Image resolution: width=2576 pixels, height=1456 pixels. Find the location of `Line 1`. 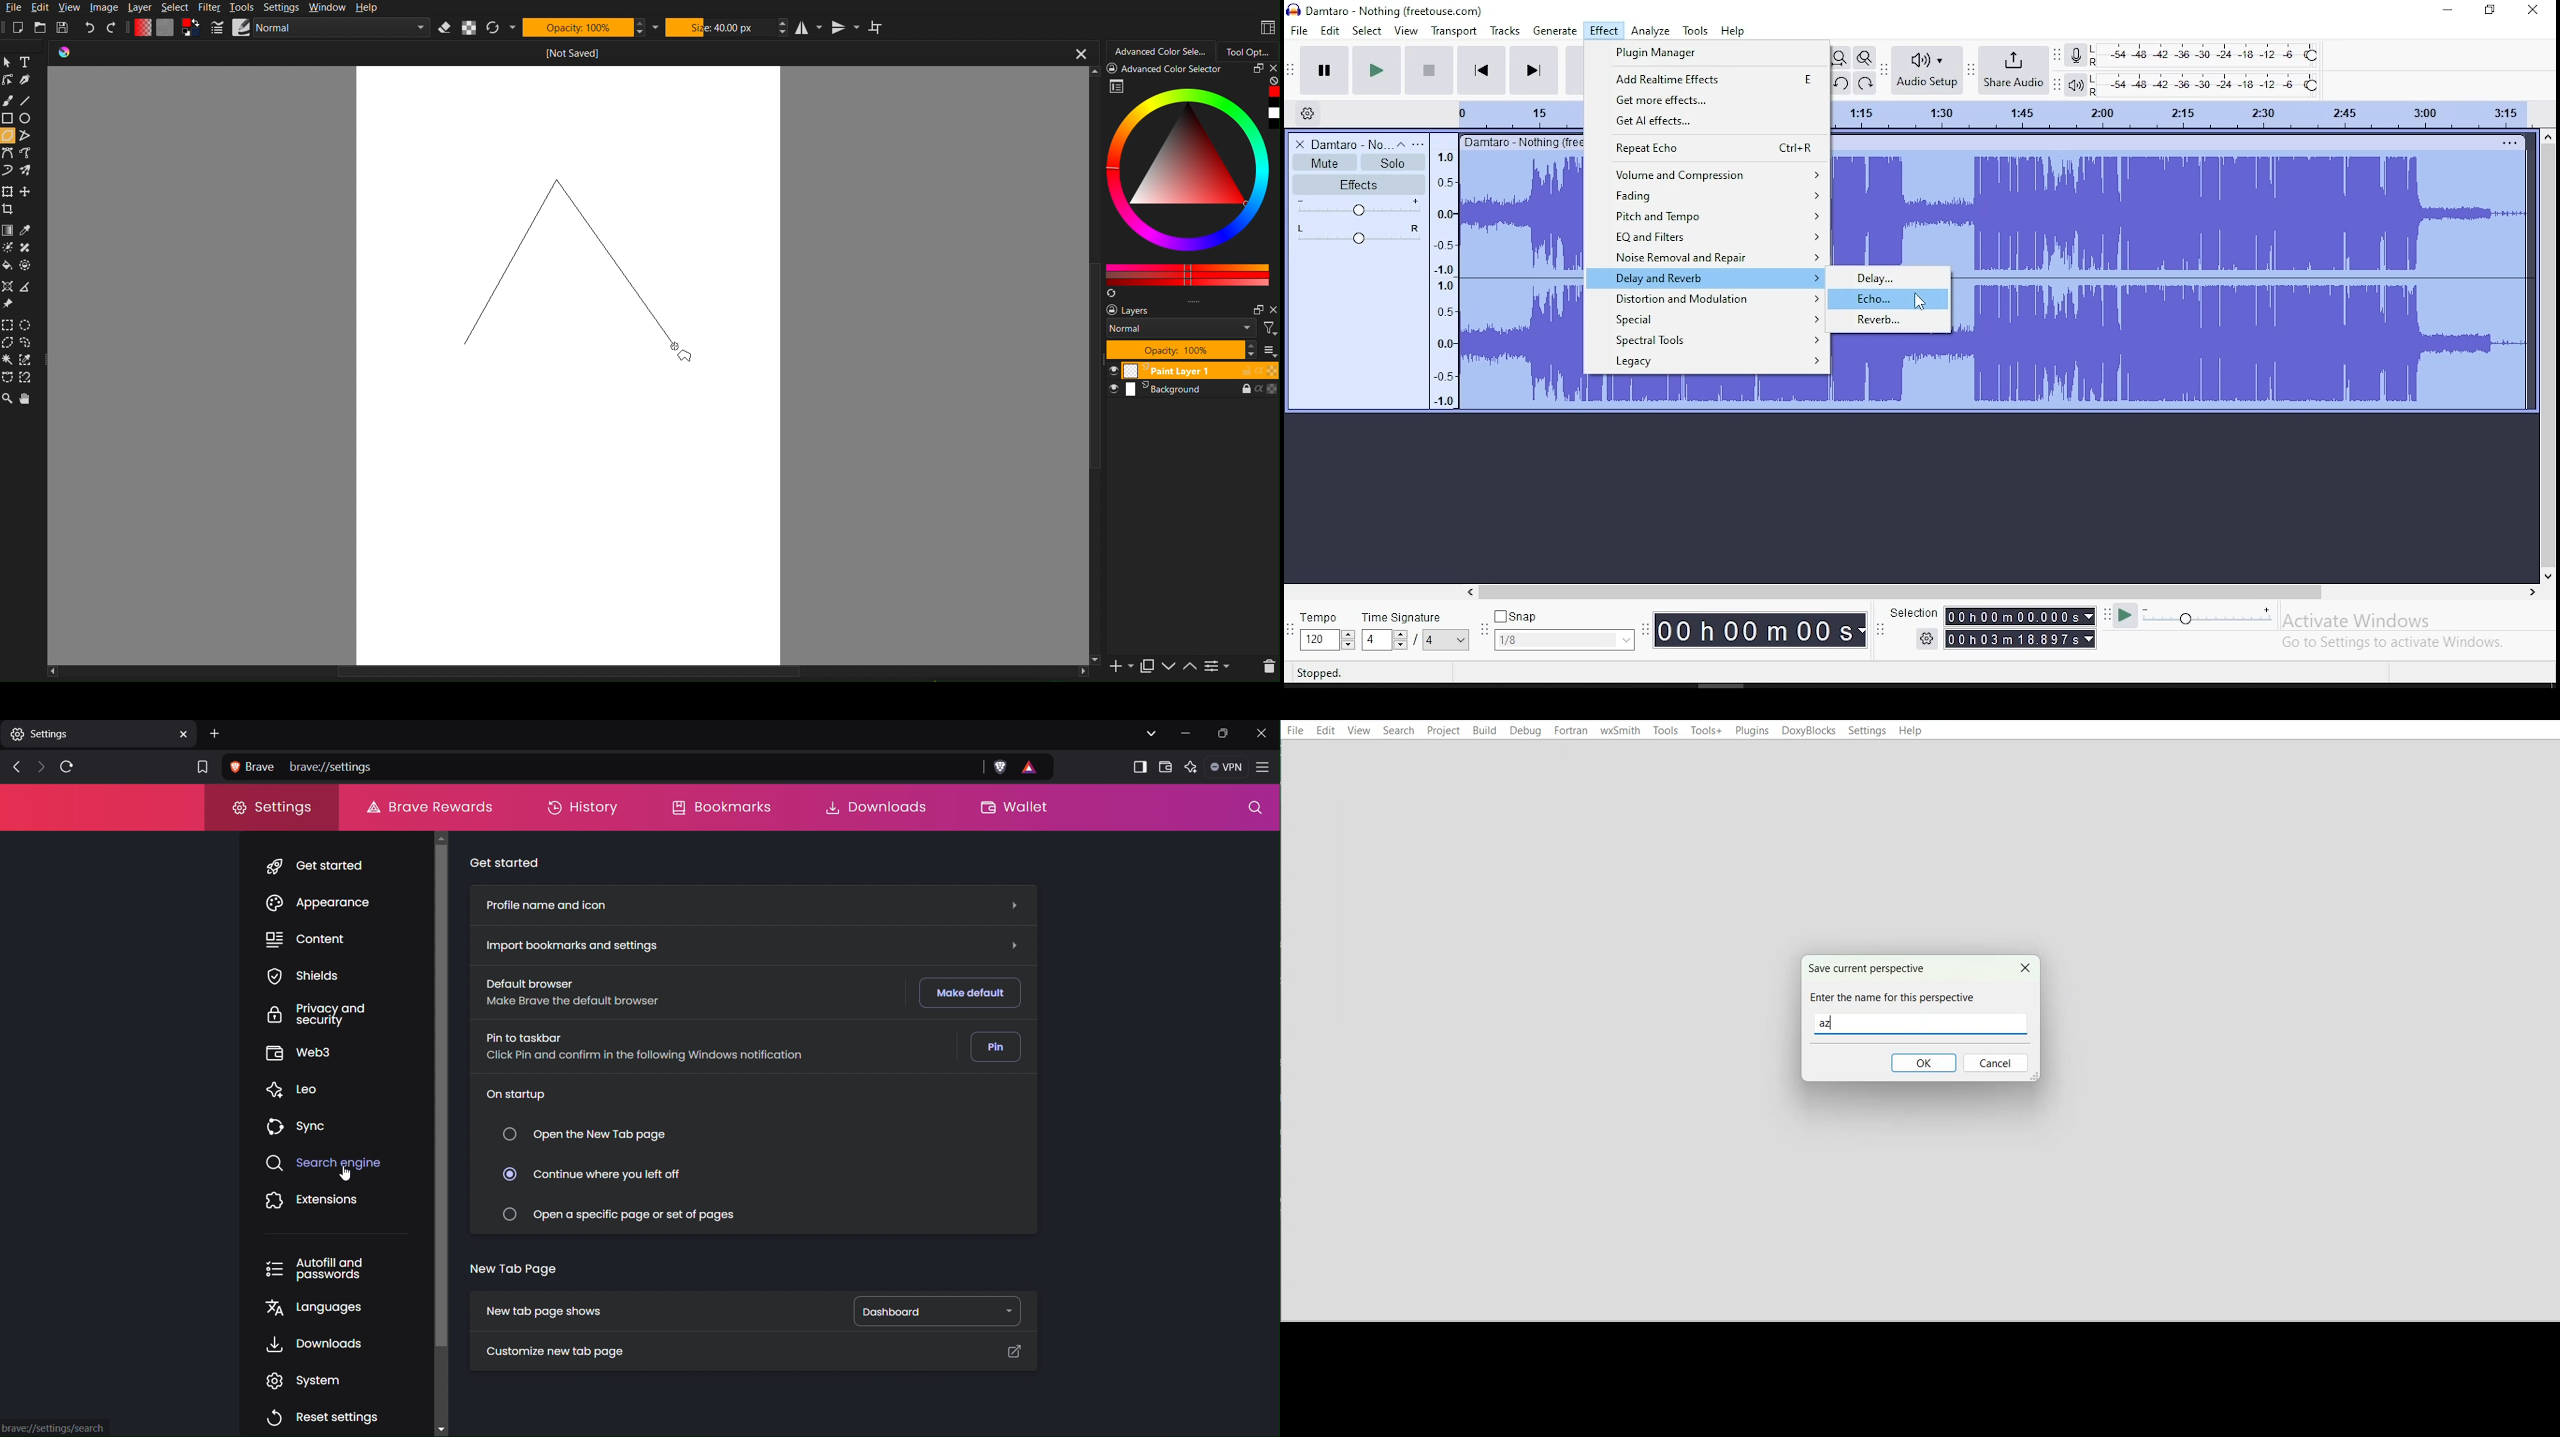

Line 1 is located at coordinates (491, 266).